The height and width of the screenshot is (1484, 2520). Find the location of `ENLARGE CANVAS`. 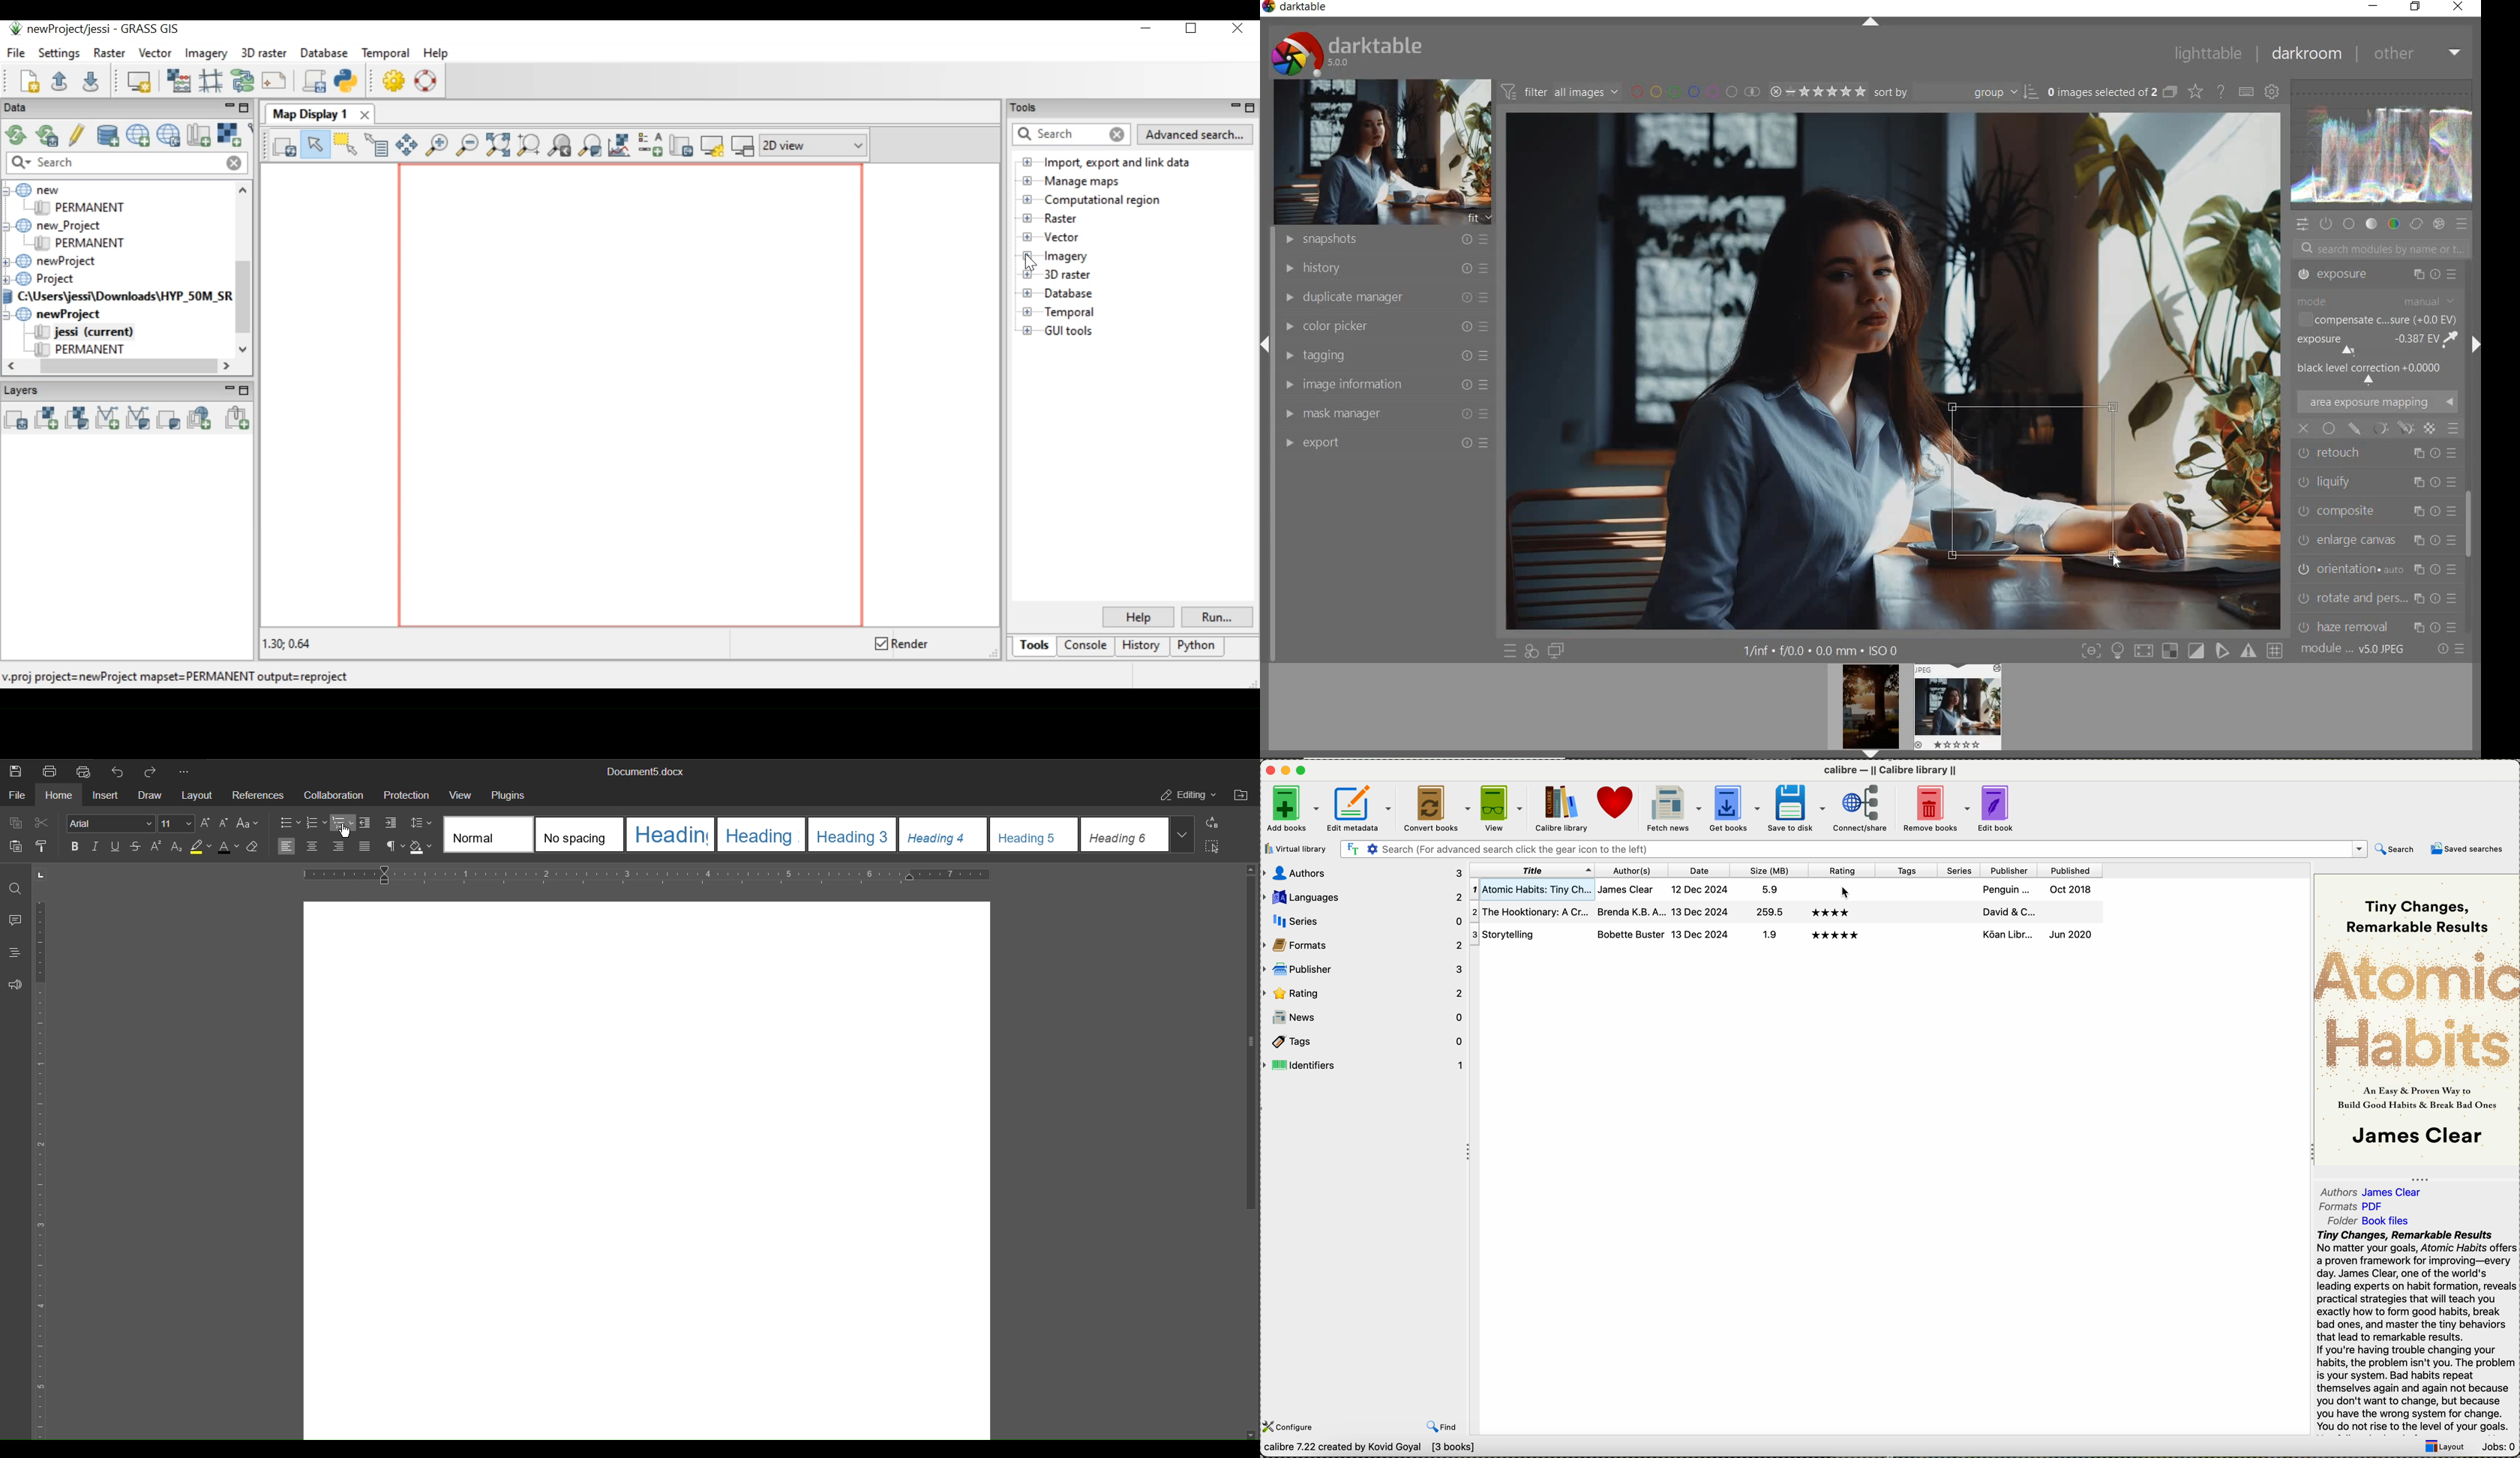

ENLARGE CANVAS is located at coordinates (2377, 449).